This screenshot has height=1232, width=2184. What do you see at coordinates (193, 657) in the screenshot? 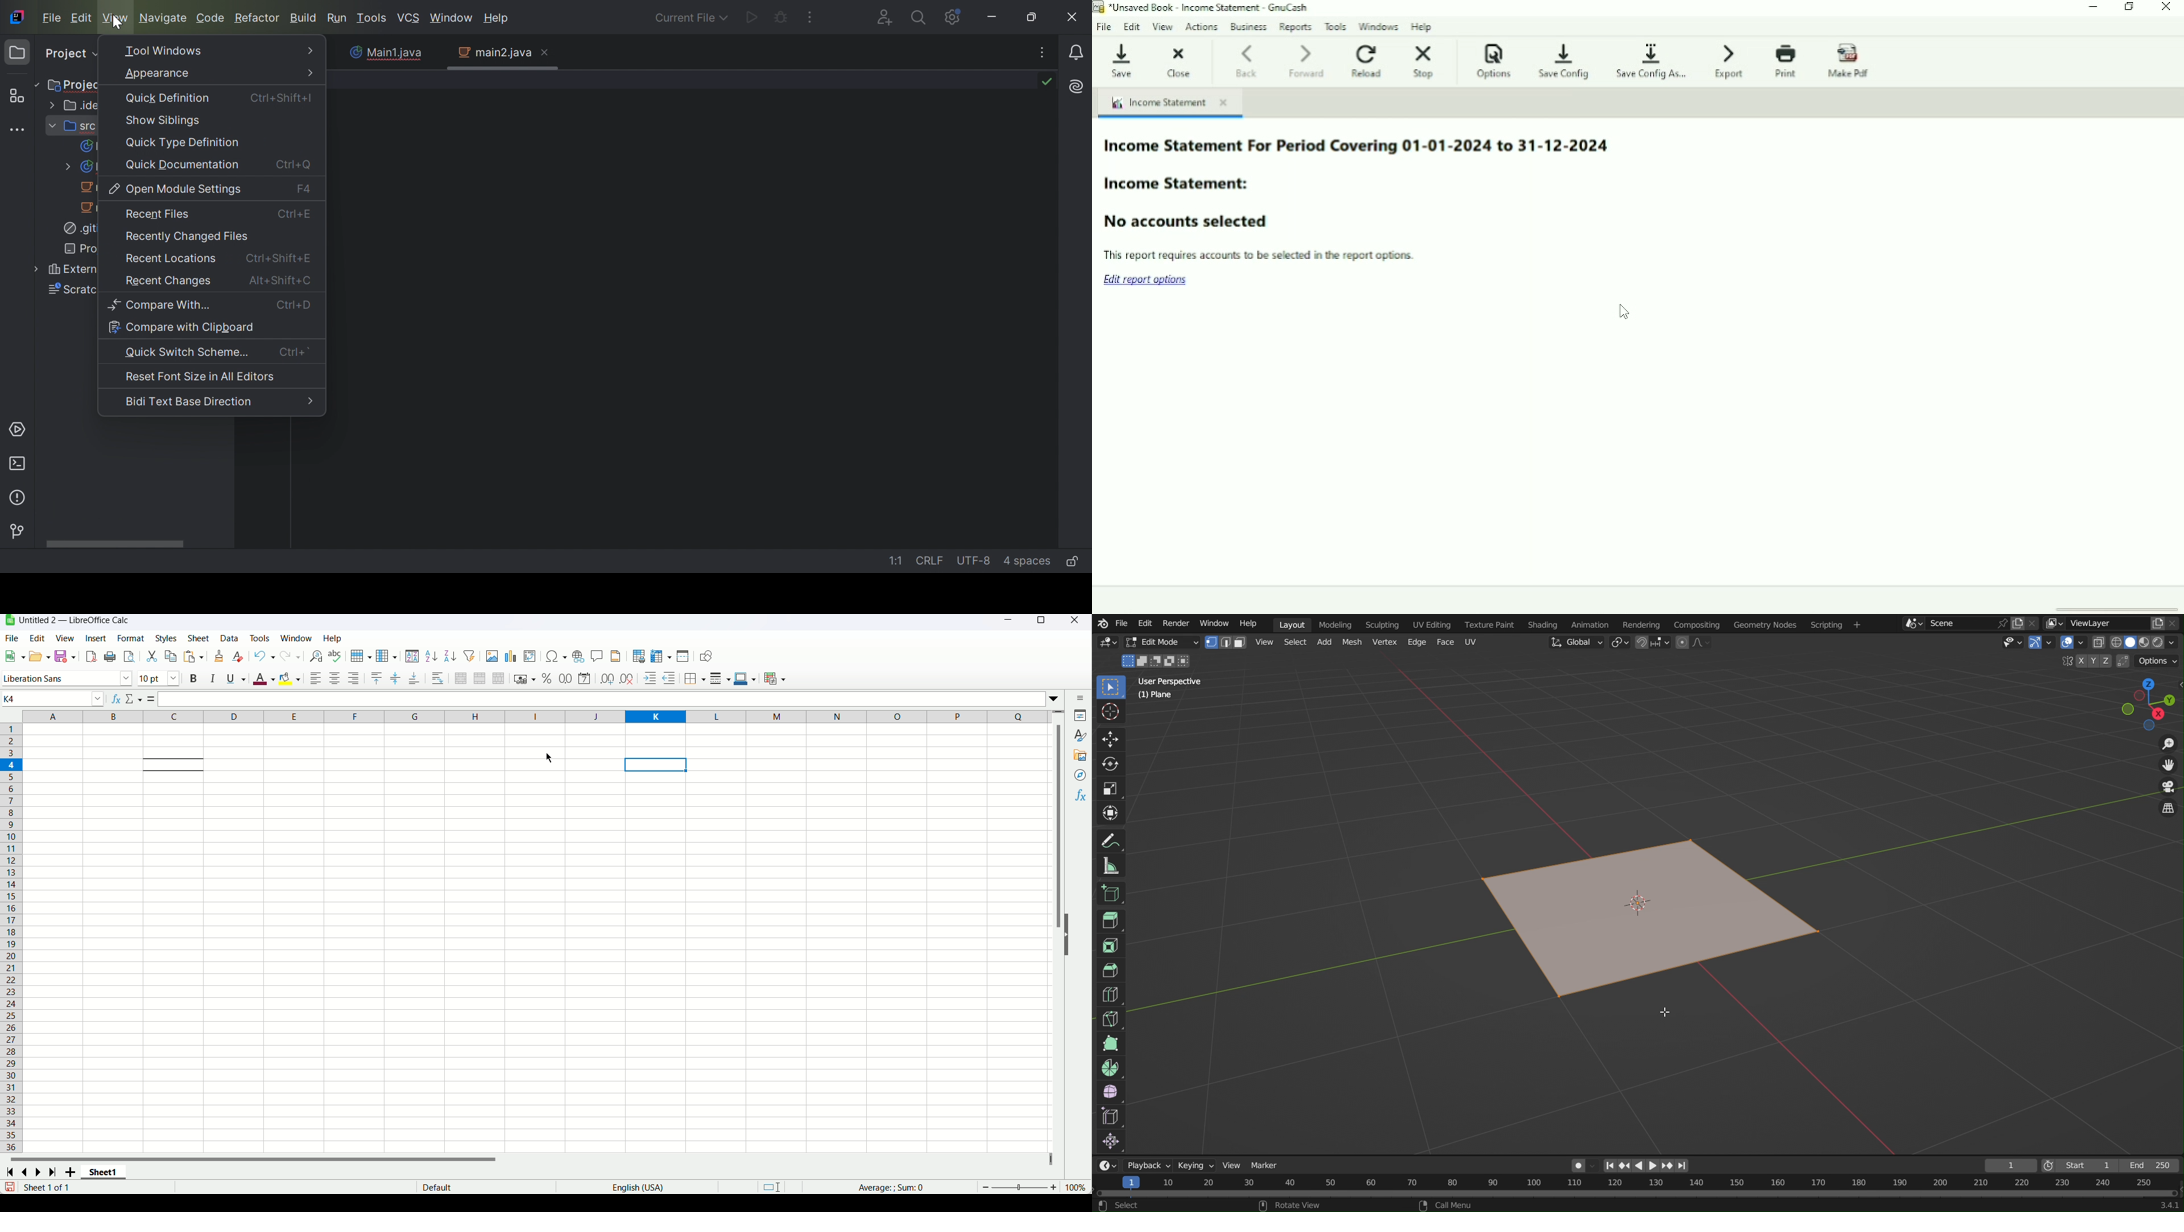
I see `Paste` at bounding box center [193, 657].